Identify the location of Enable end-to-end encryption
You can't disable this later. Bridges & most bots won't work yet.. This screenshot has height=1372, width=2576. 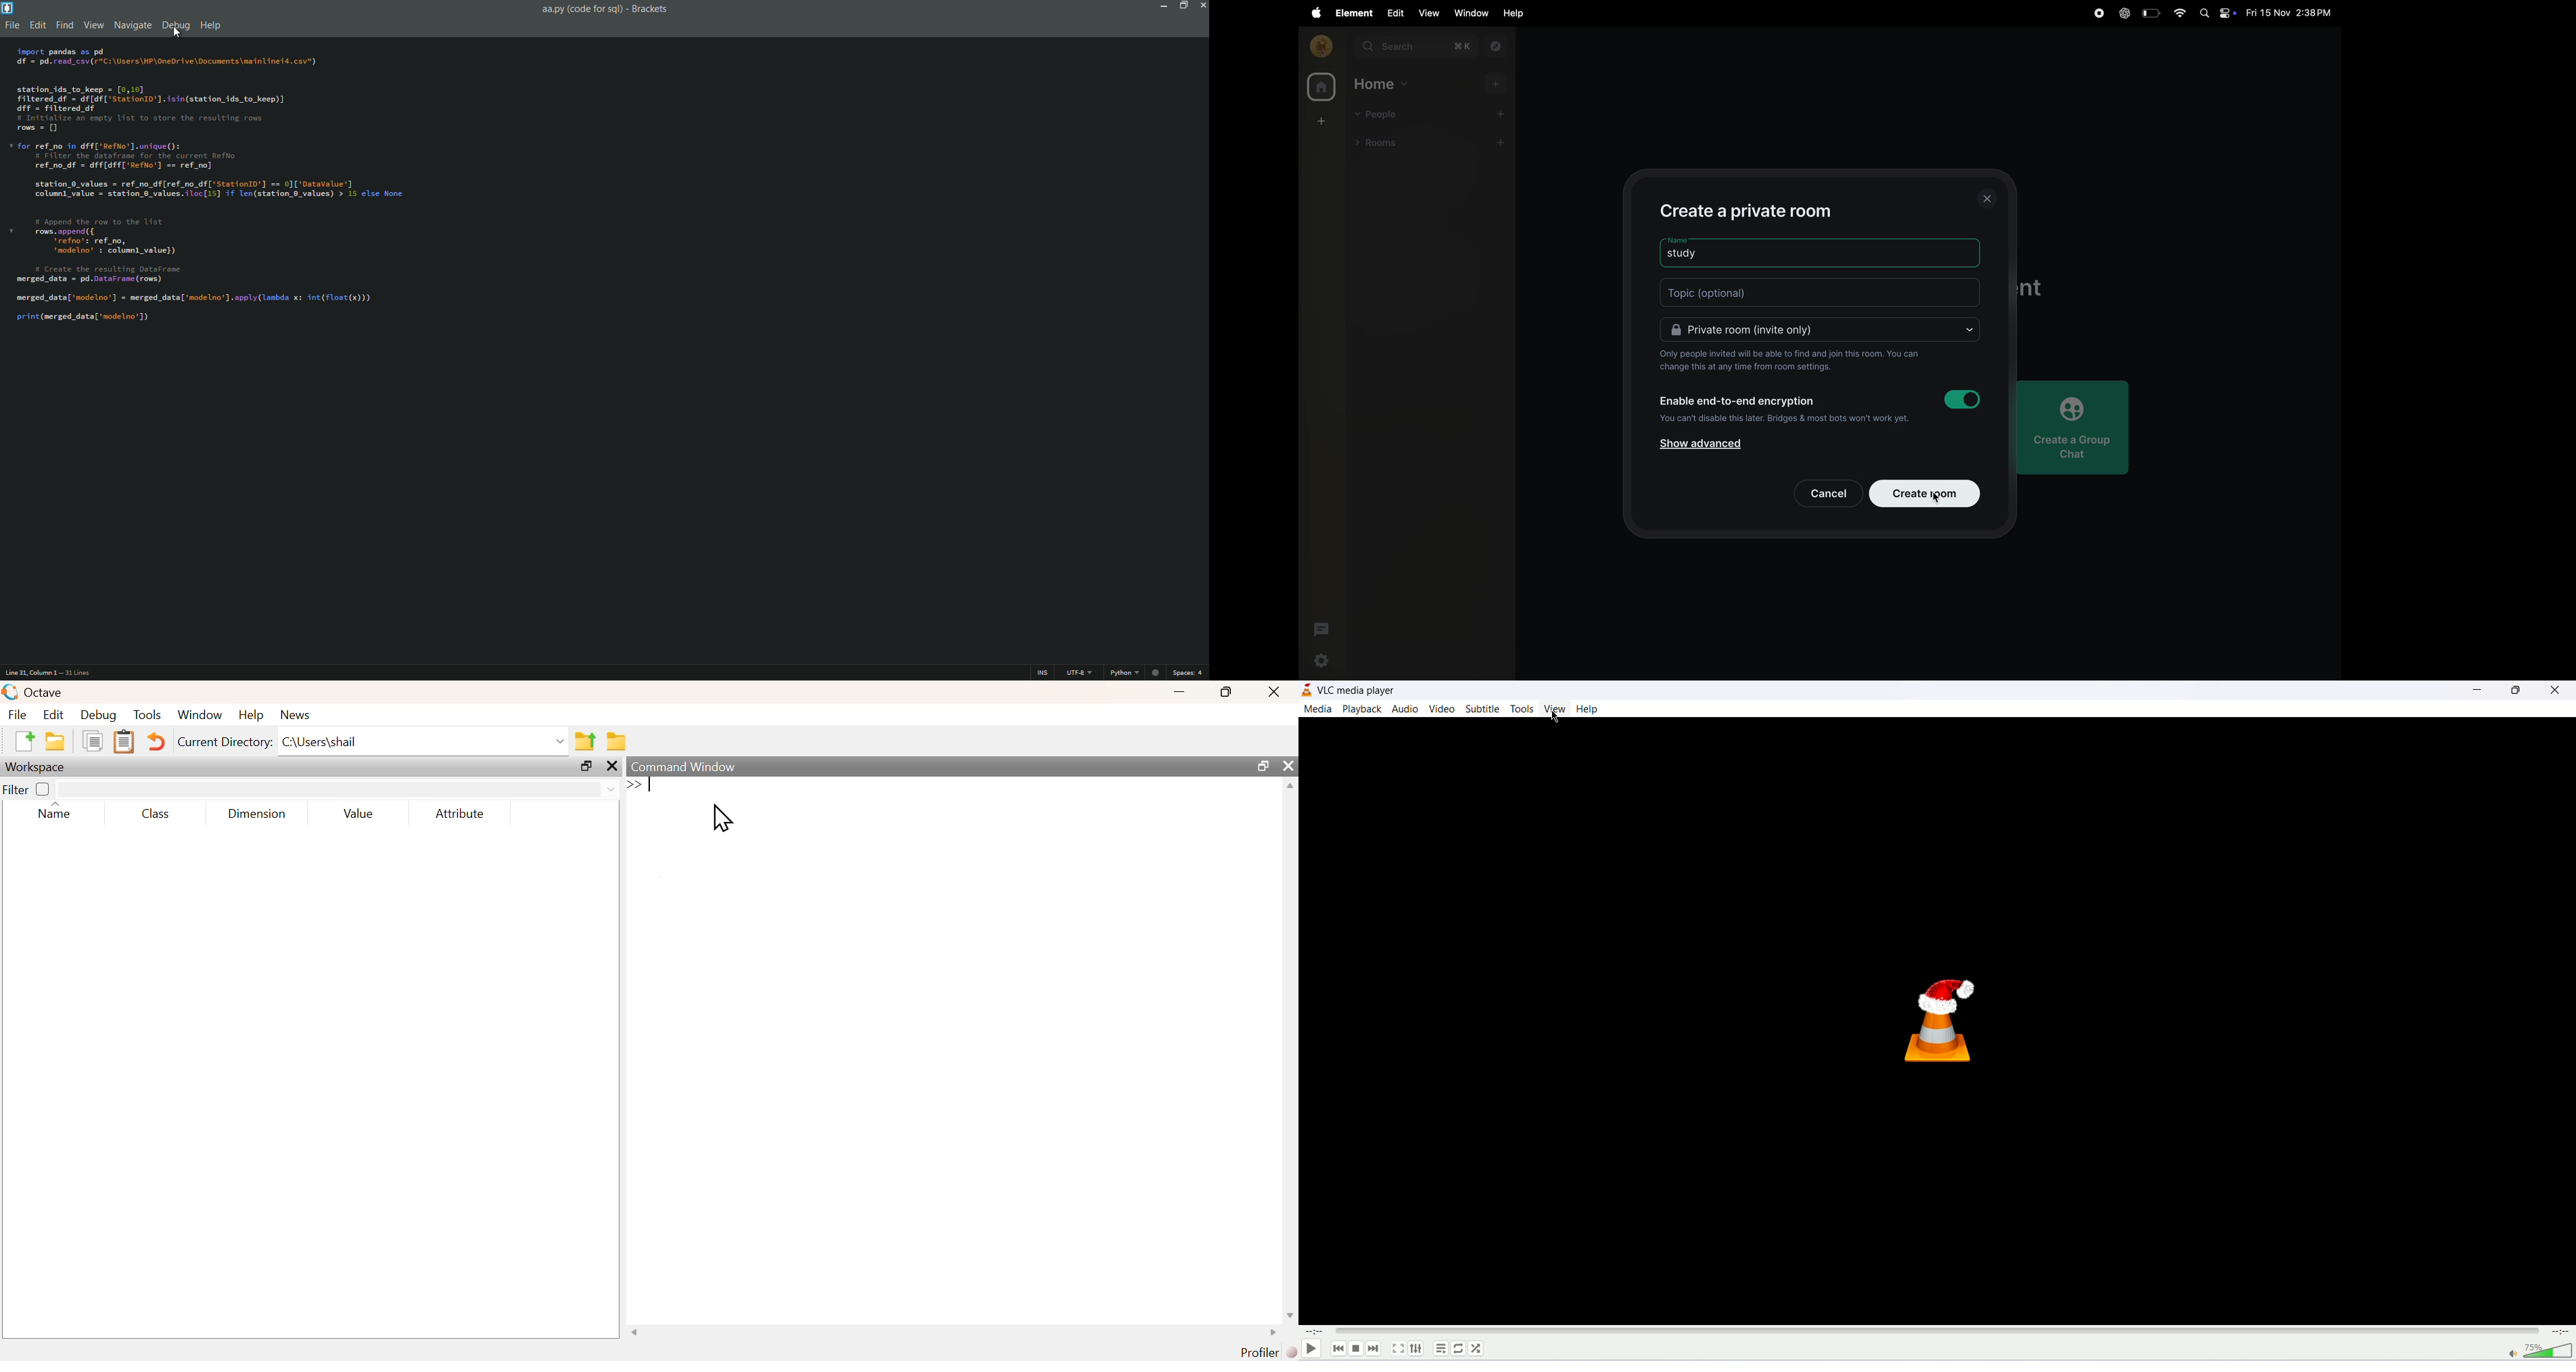
(1785, 411).